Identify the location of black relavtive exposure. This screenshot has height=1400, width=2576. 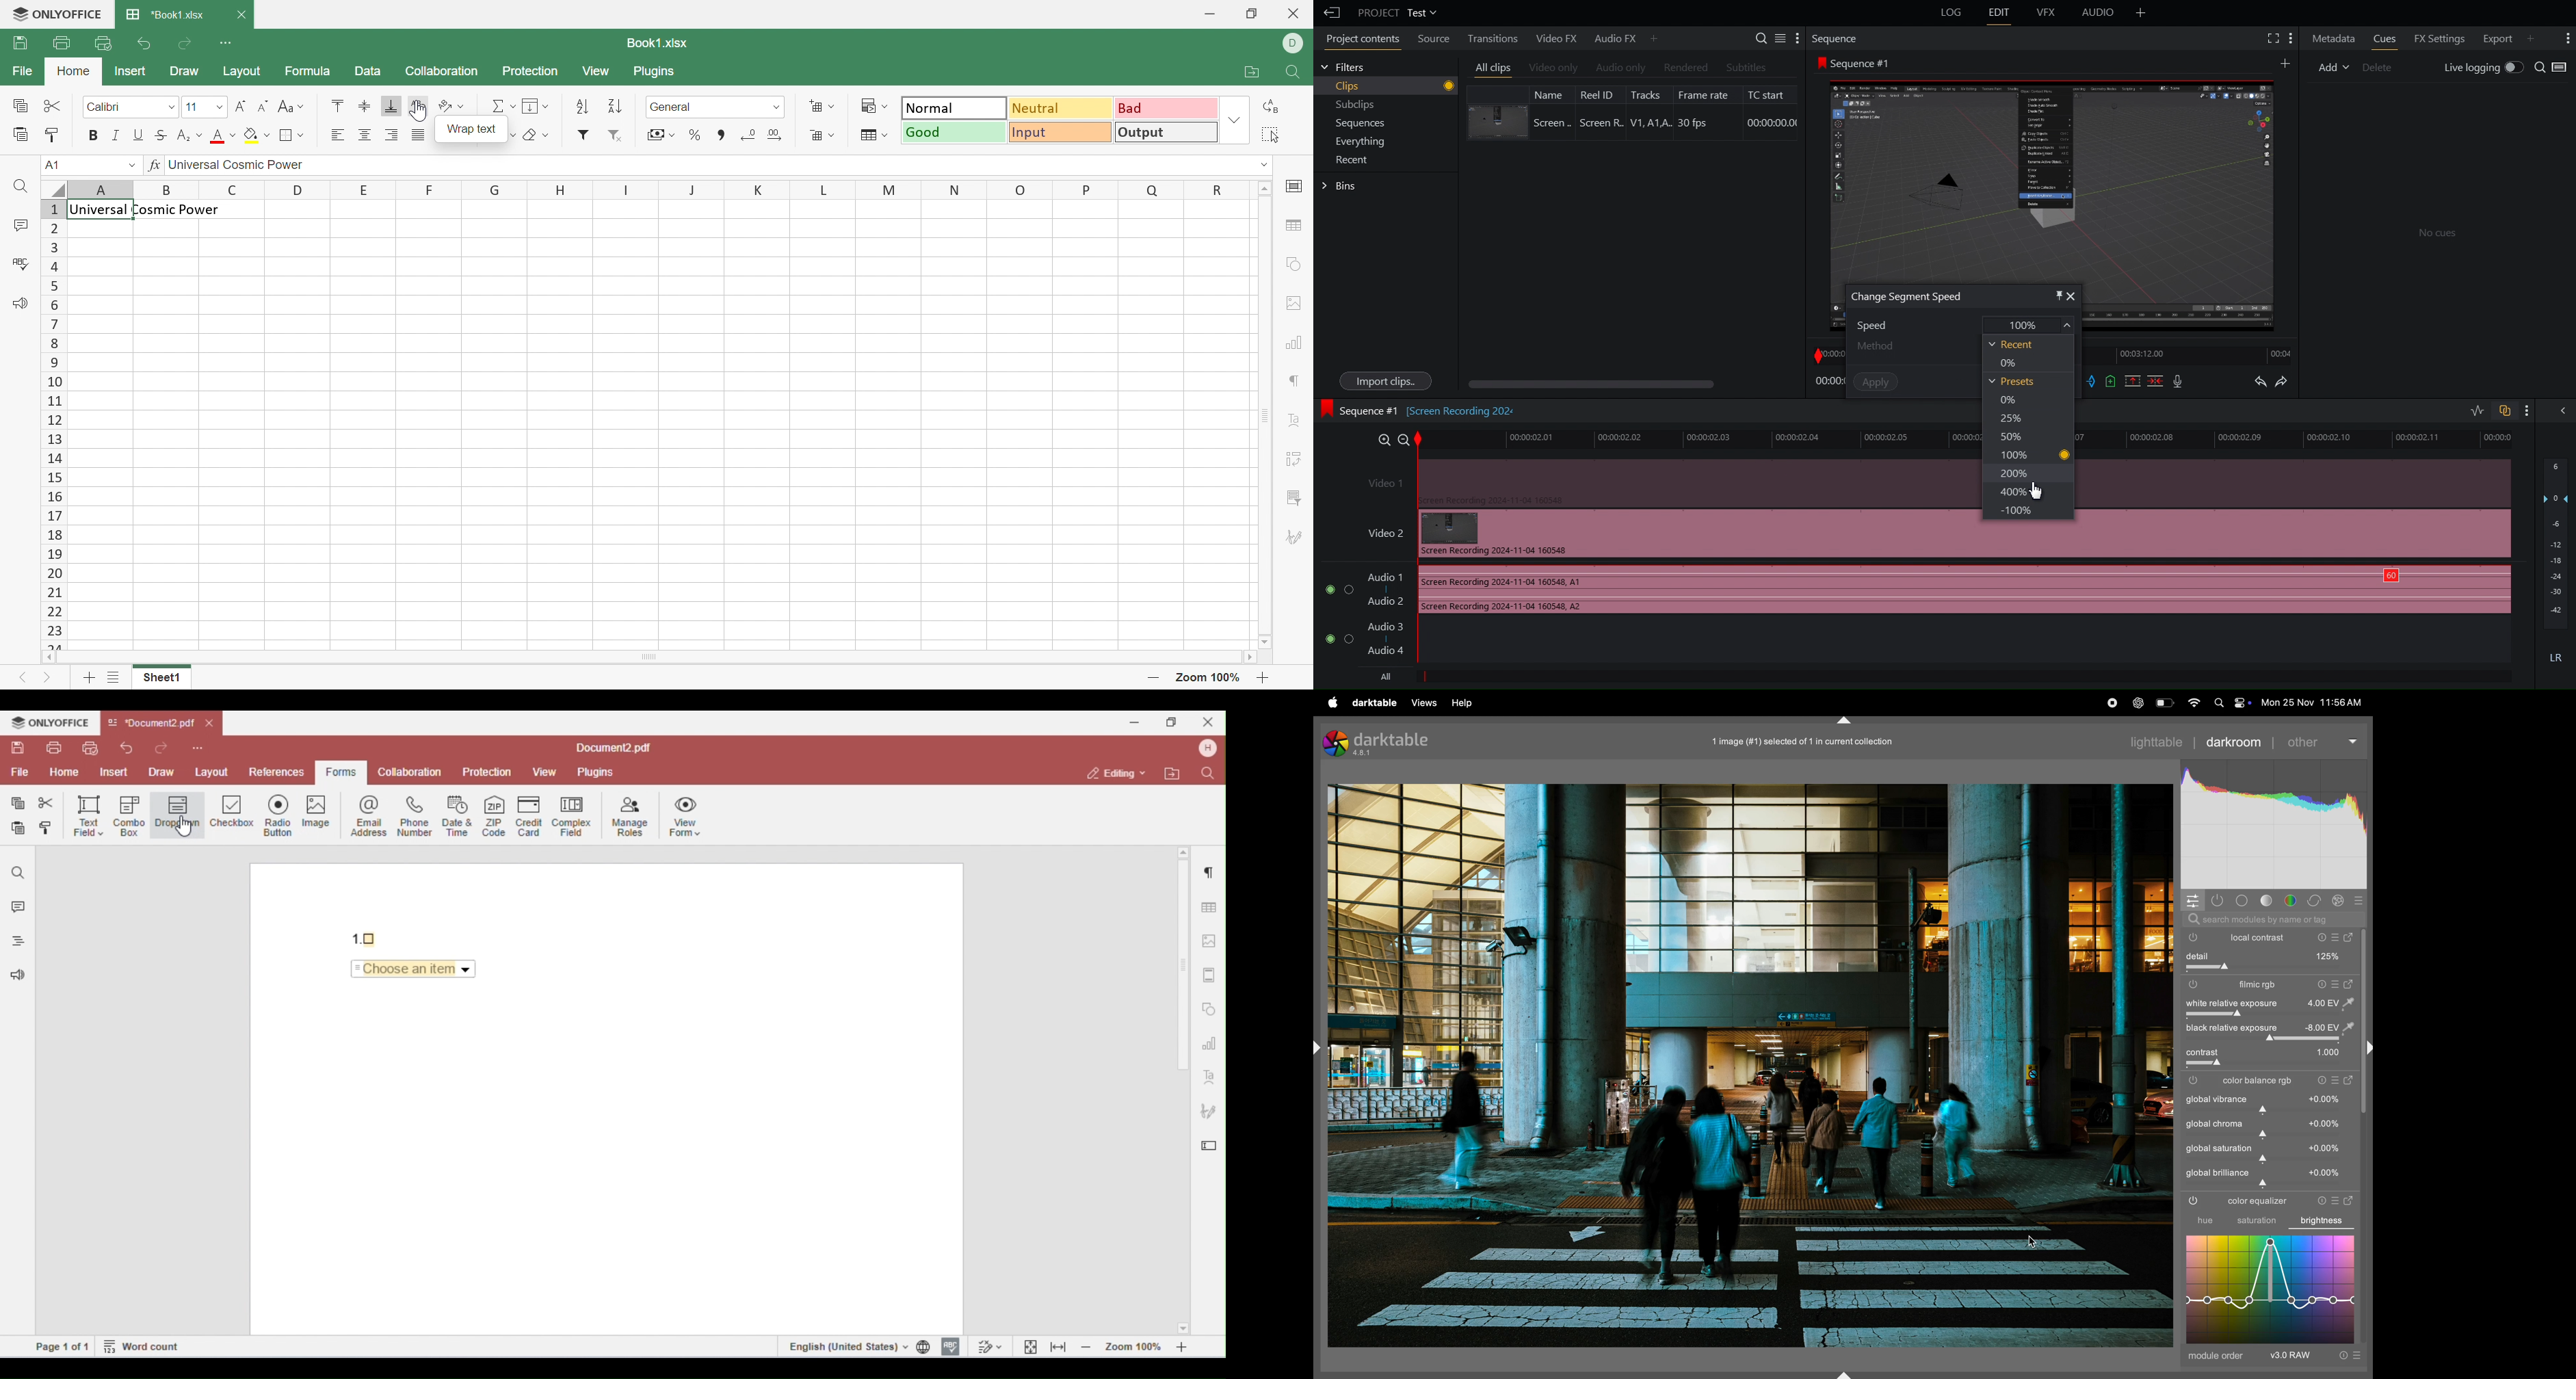
(2230, 1028).